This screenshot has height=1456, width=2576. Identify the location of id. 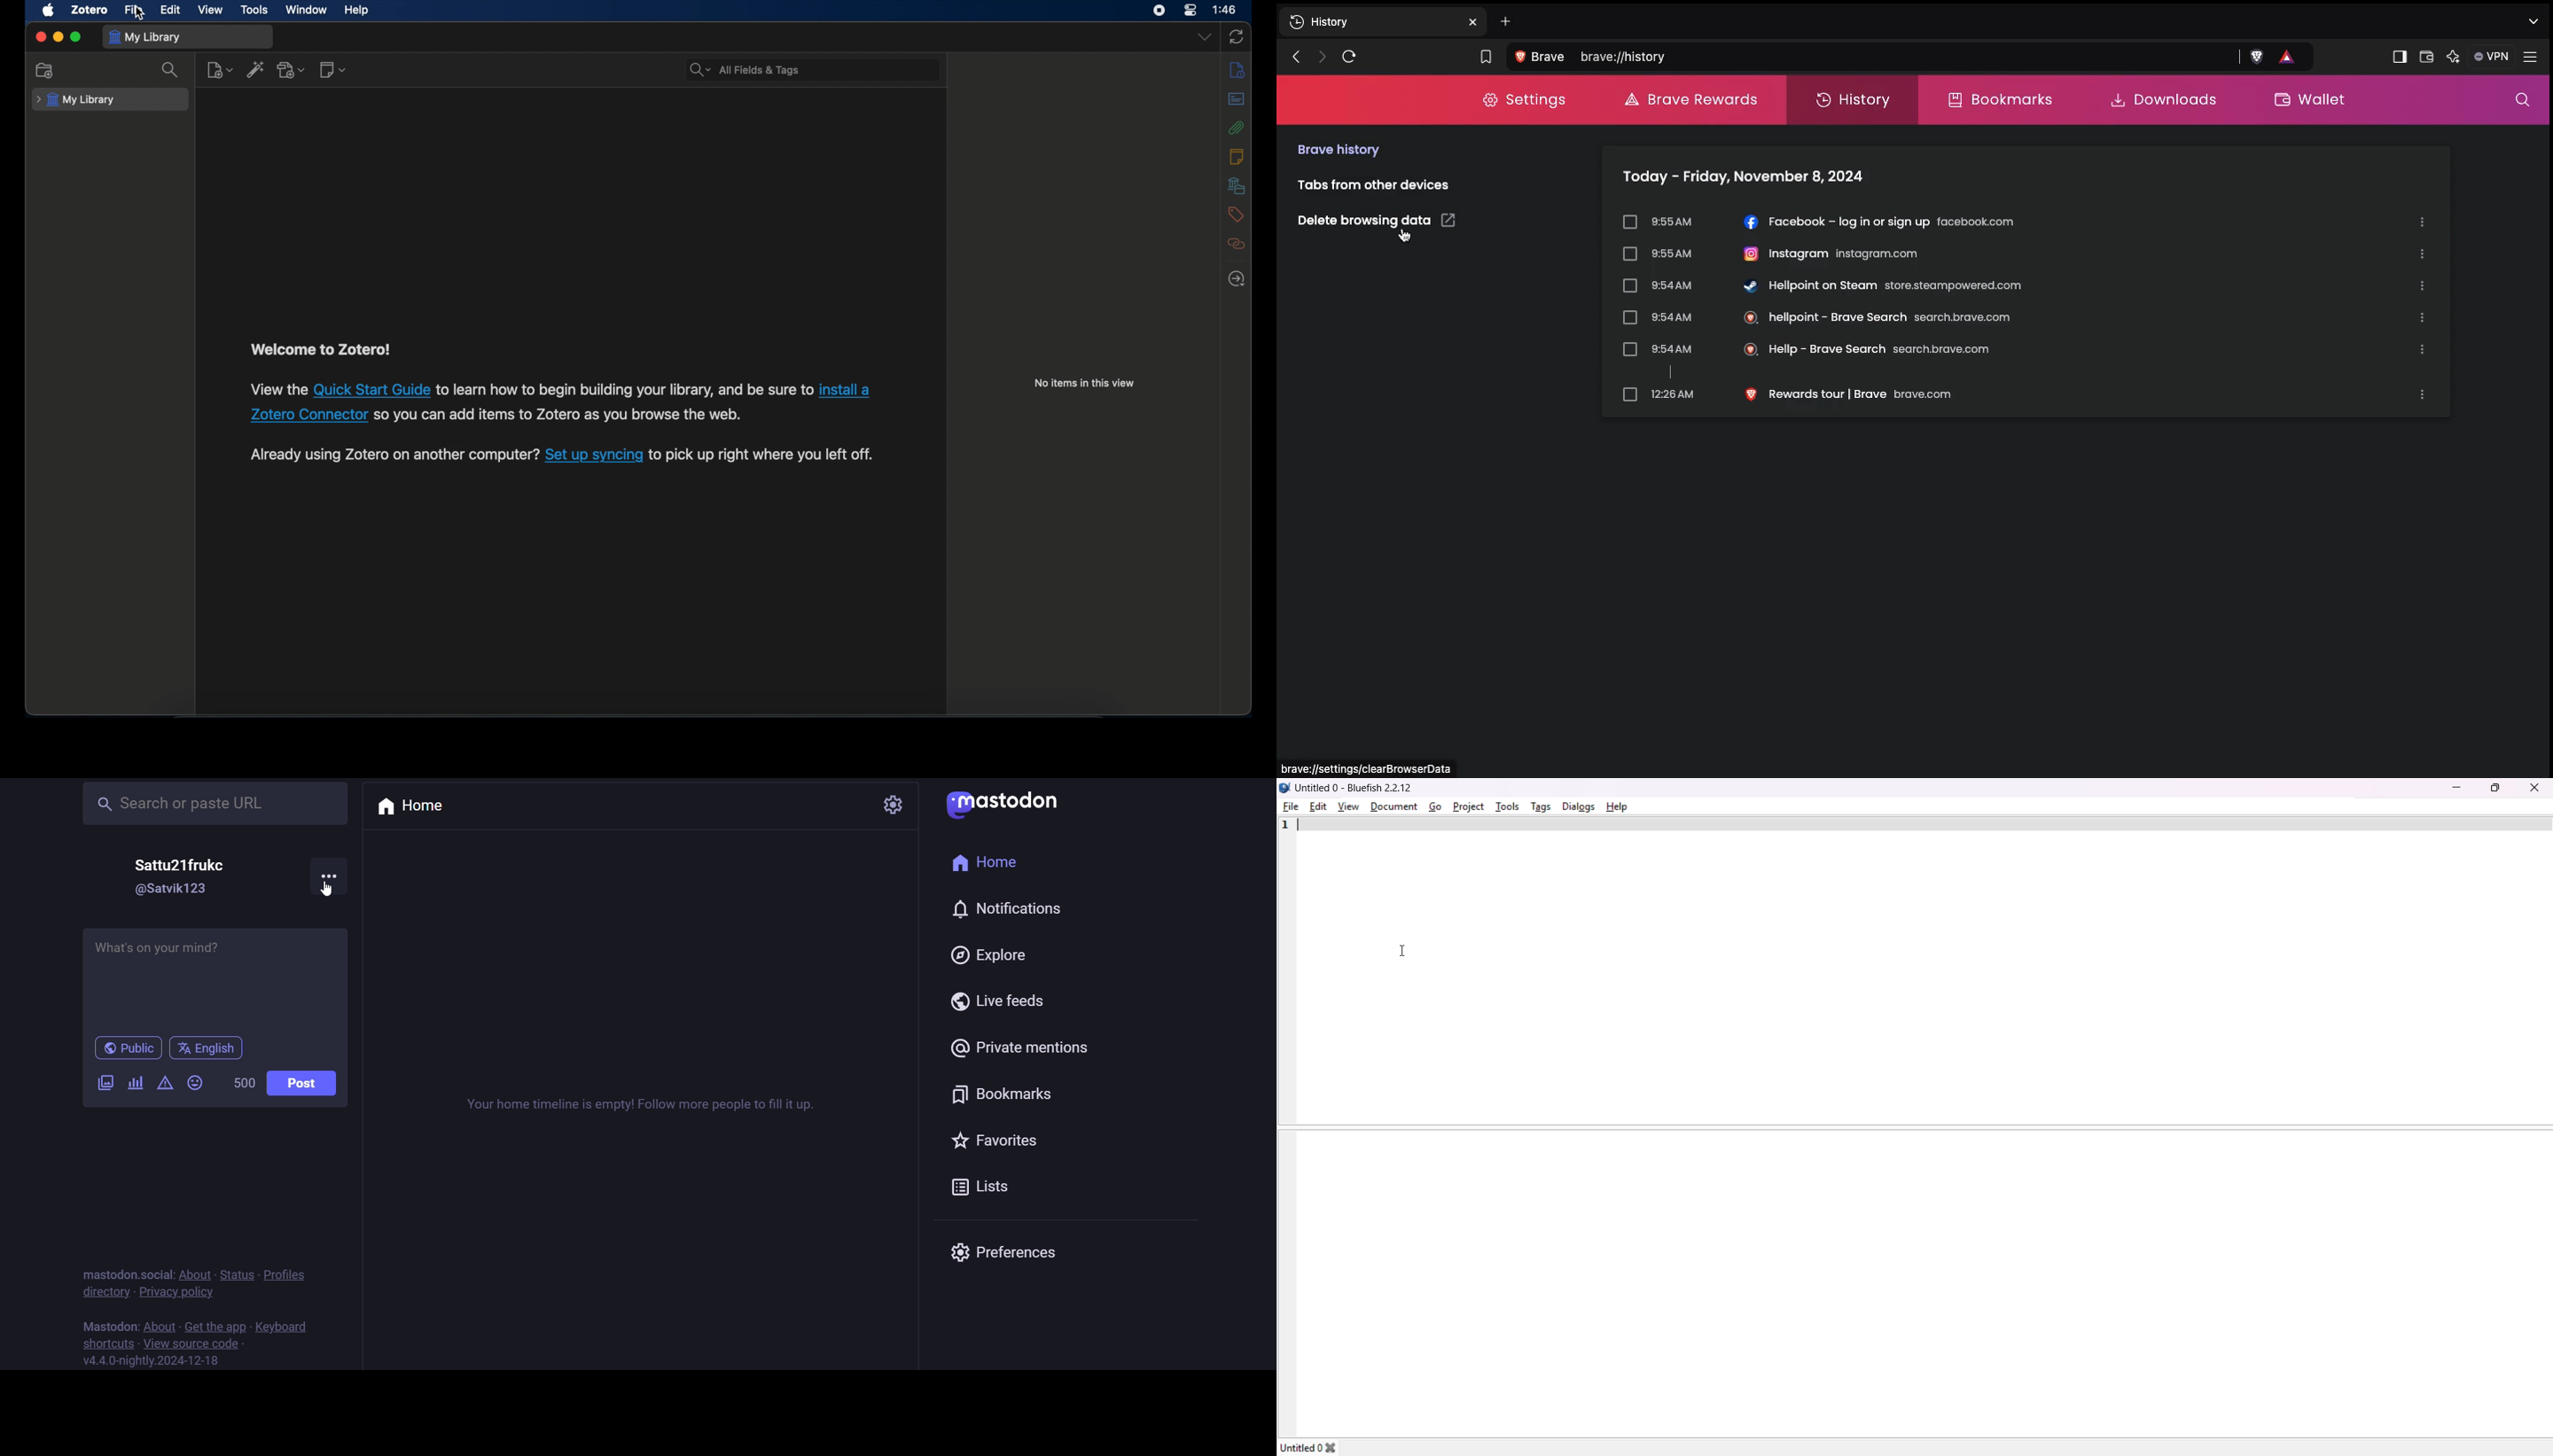
(170, 890).